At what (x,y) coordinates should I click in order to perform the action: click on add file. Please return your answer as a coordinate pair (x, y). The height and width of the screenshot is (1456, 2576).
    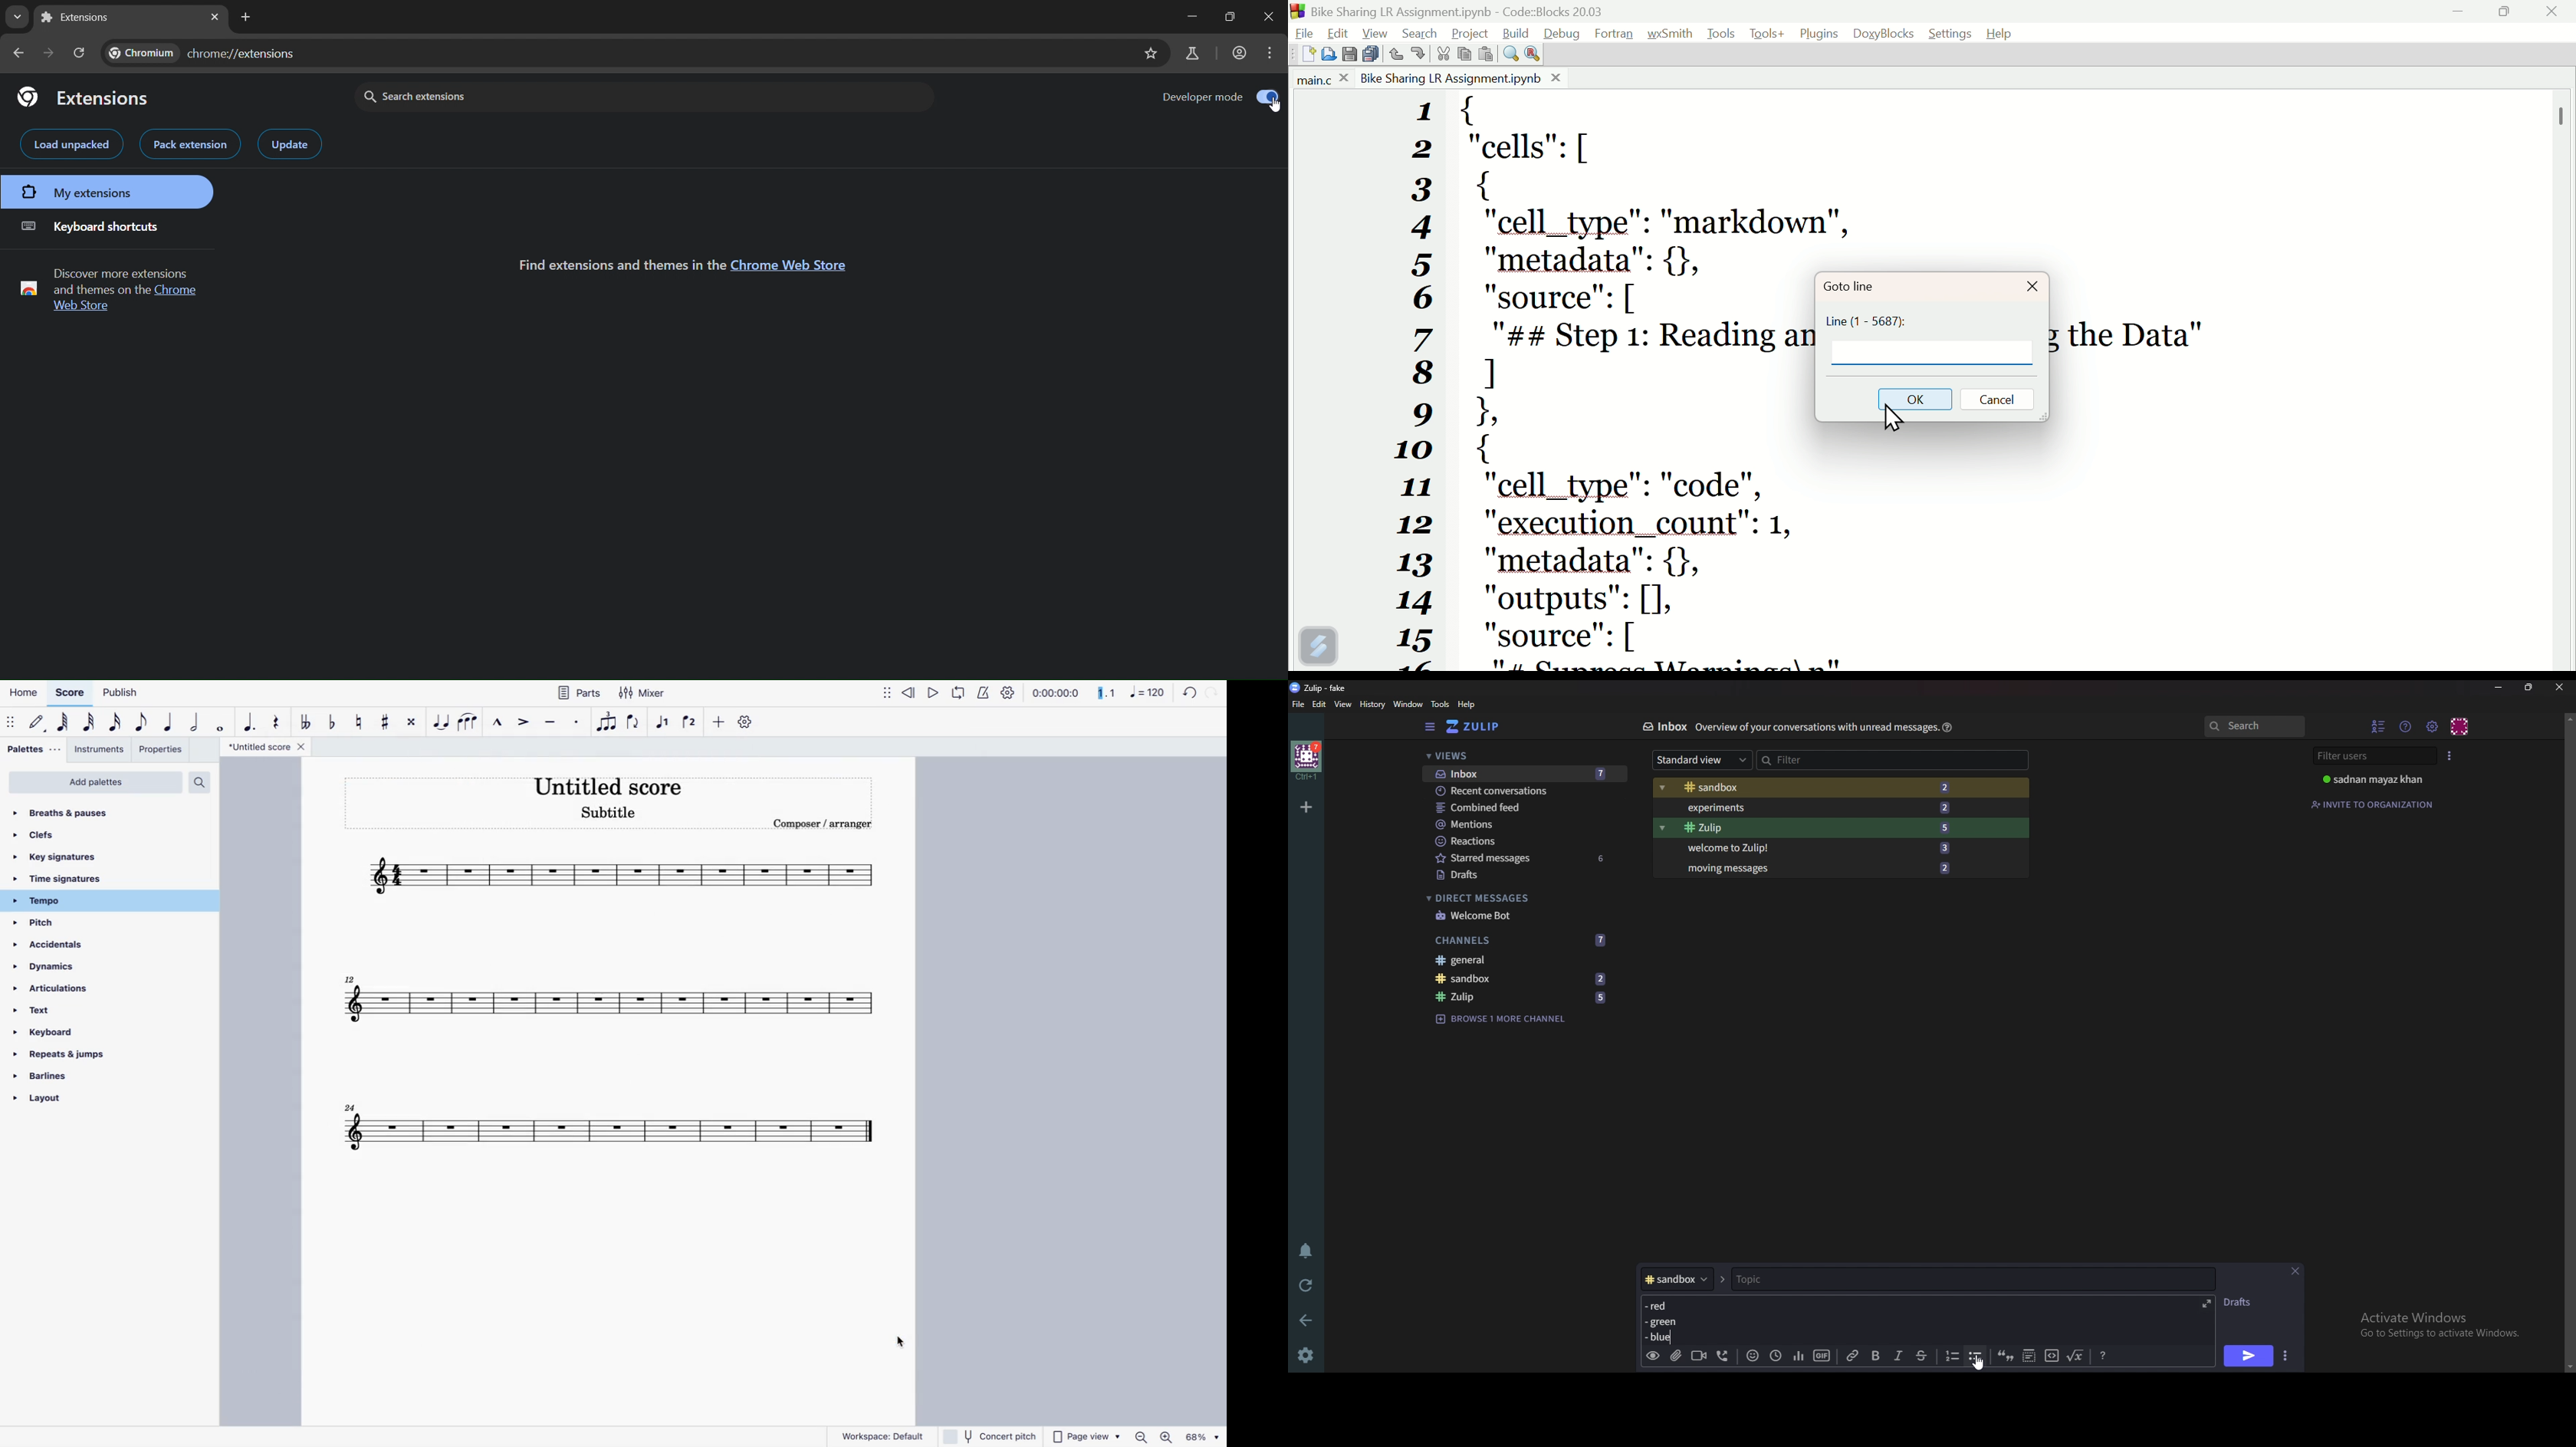
    Looking at the image, I should click on (1675, 1355).